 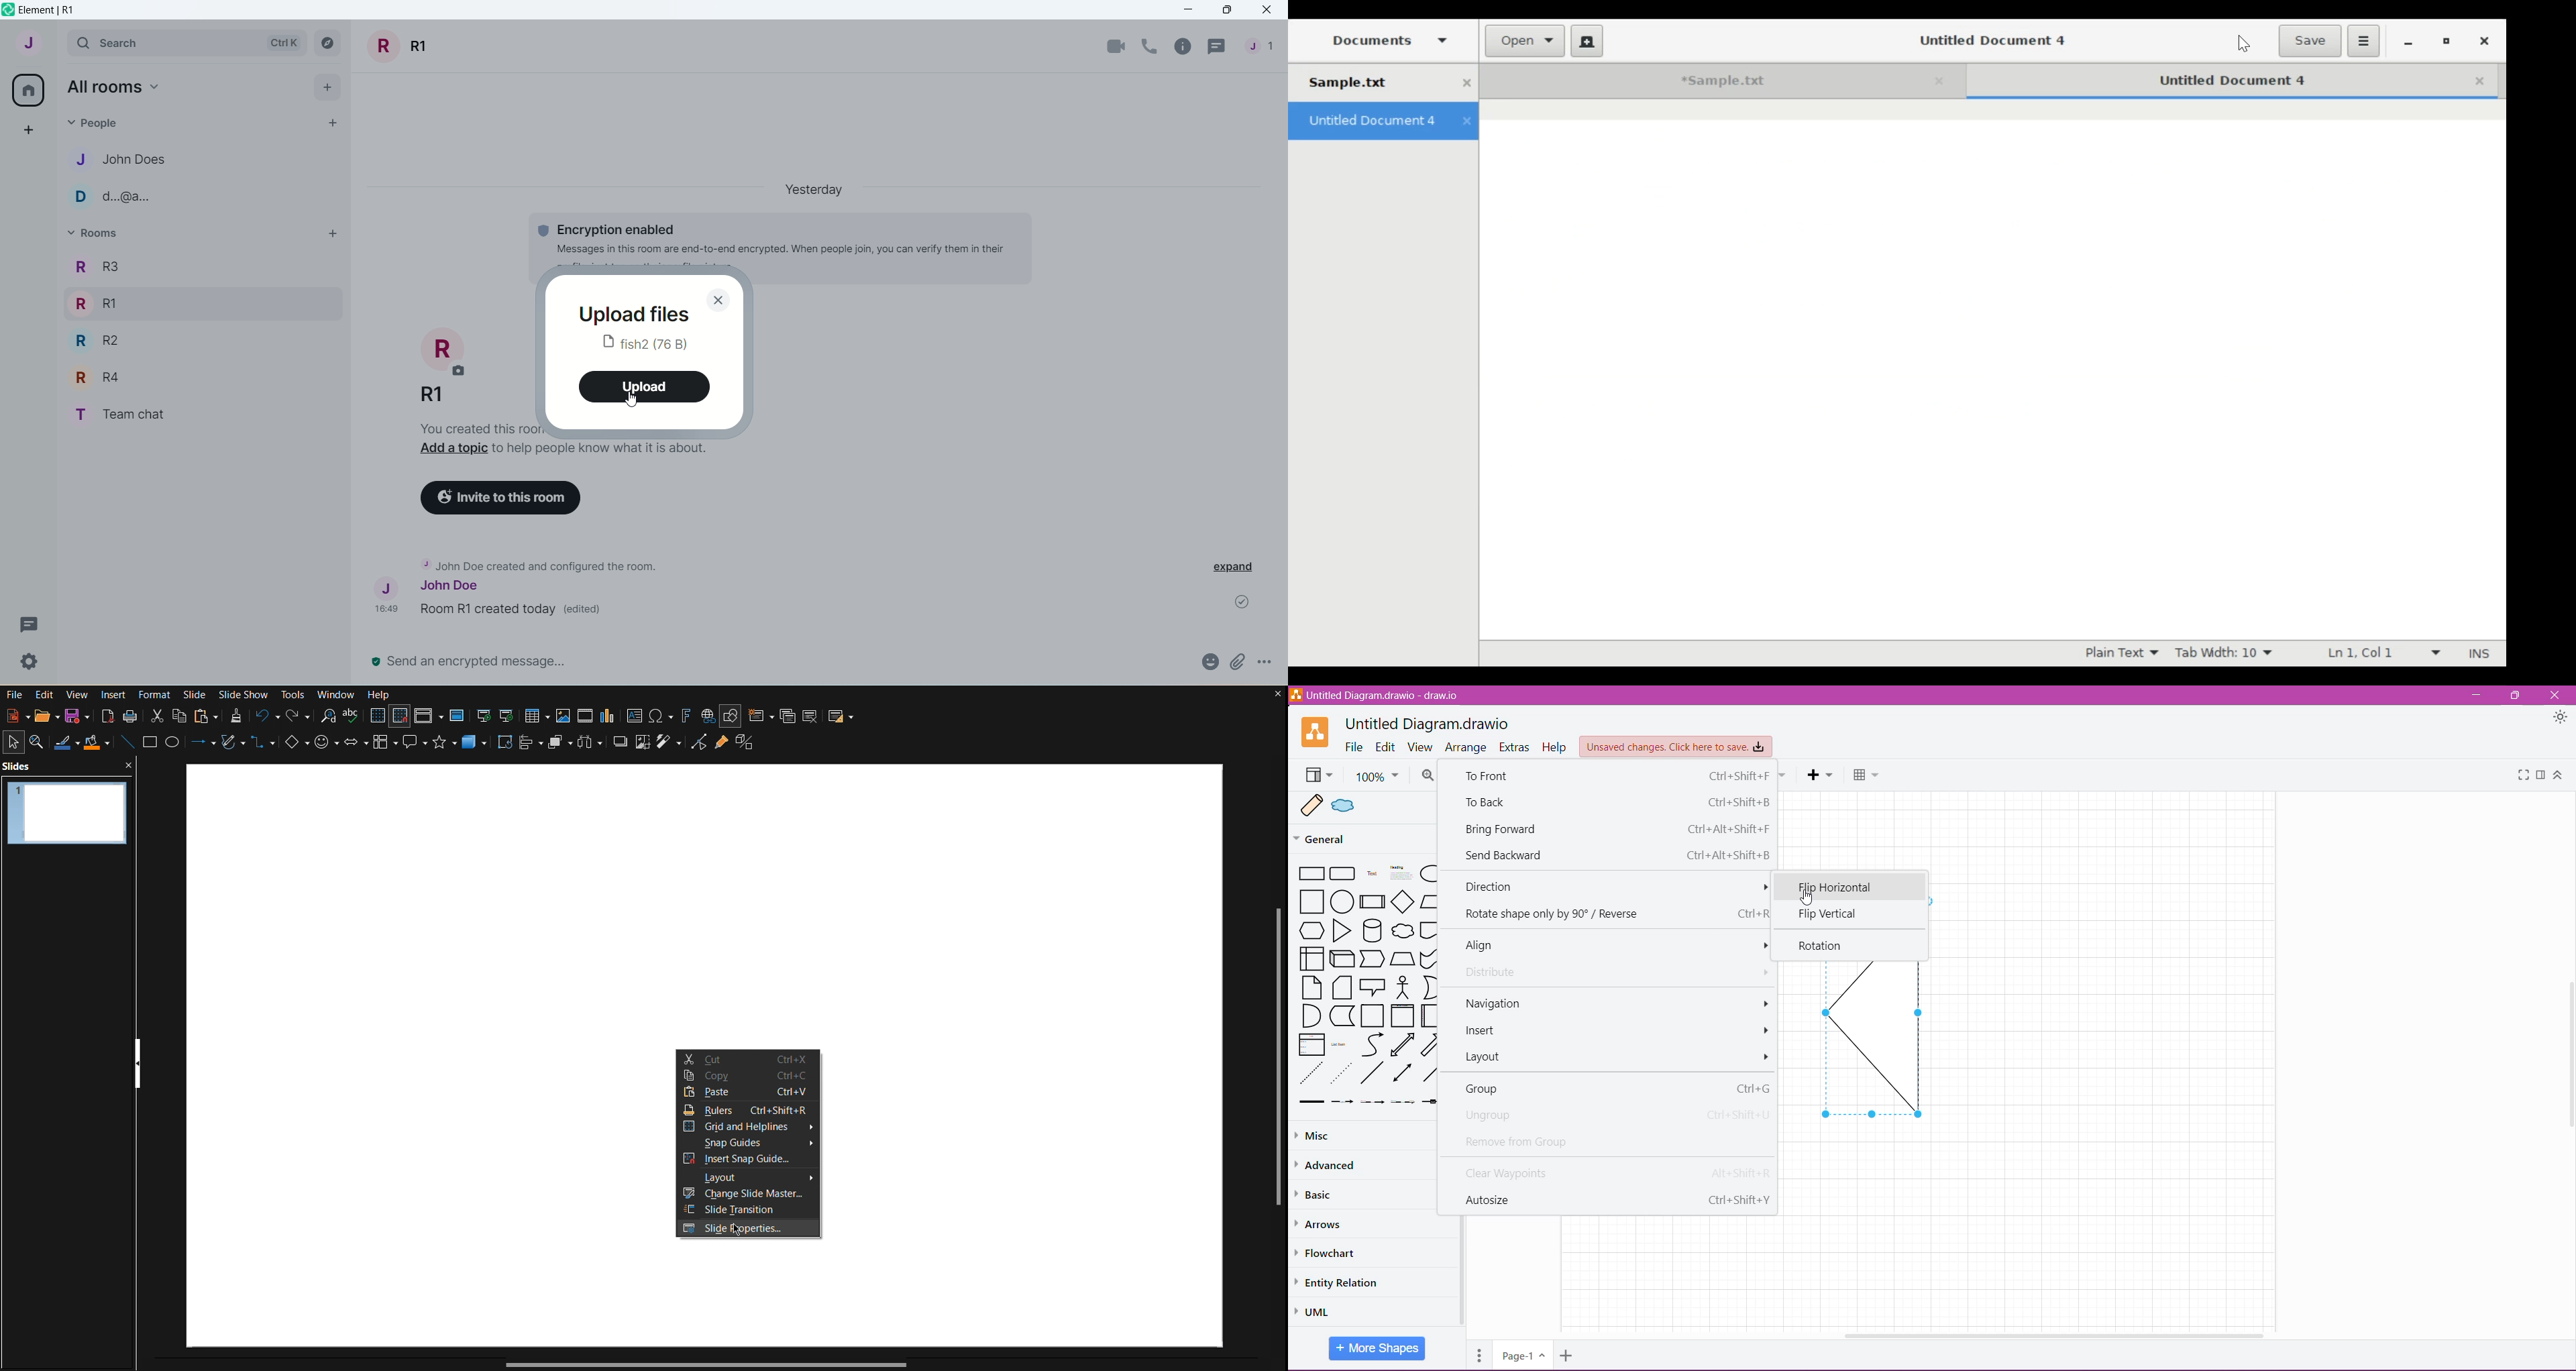 What do you see at coordinates (1618, 1202) in the screenshot?
I see `Autosize Ctrl+Shift+Y` at bounding box center [1618, 1202].